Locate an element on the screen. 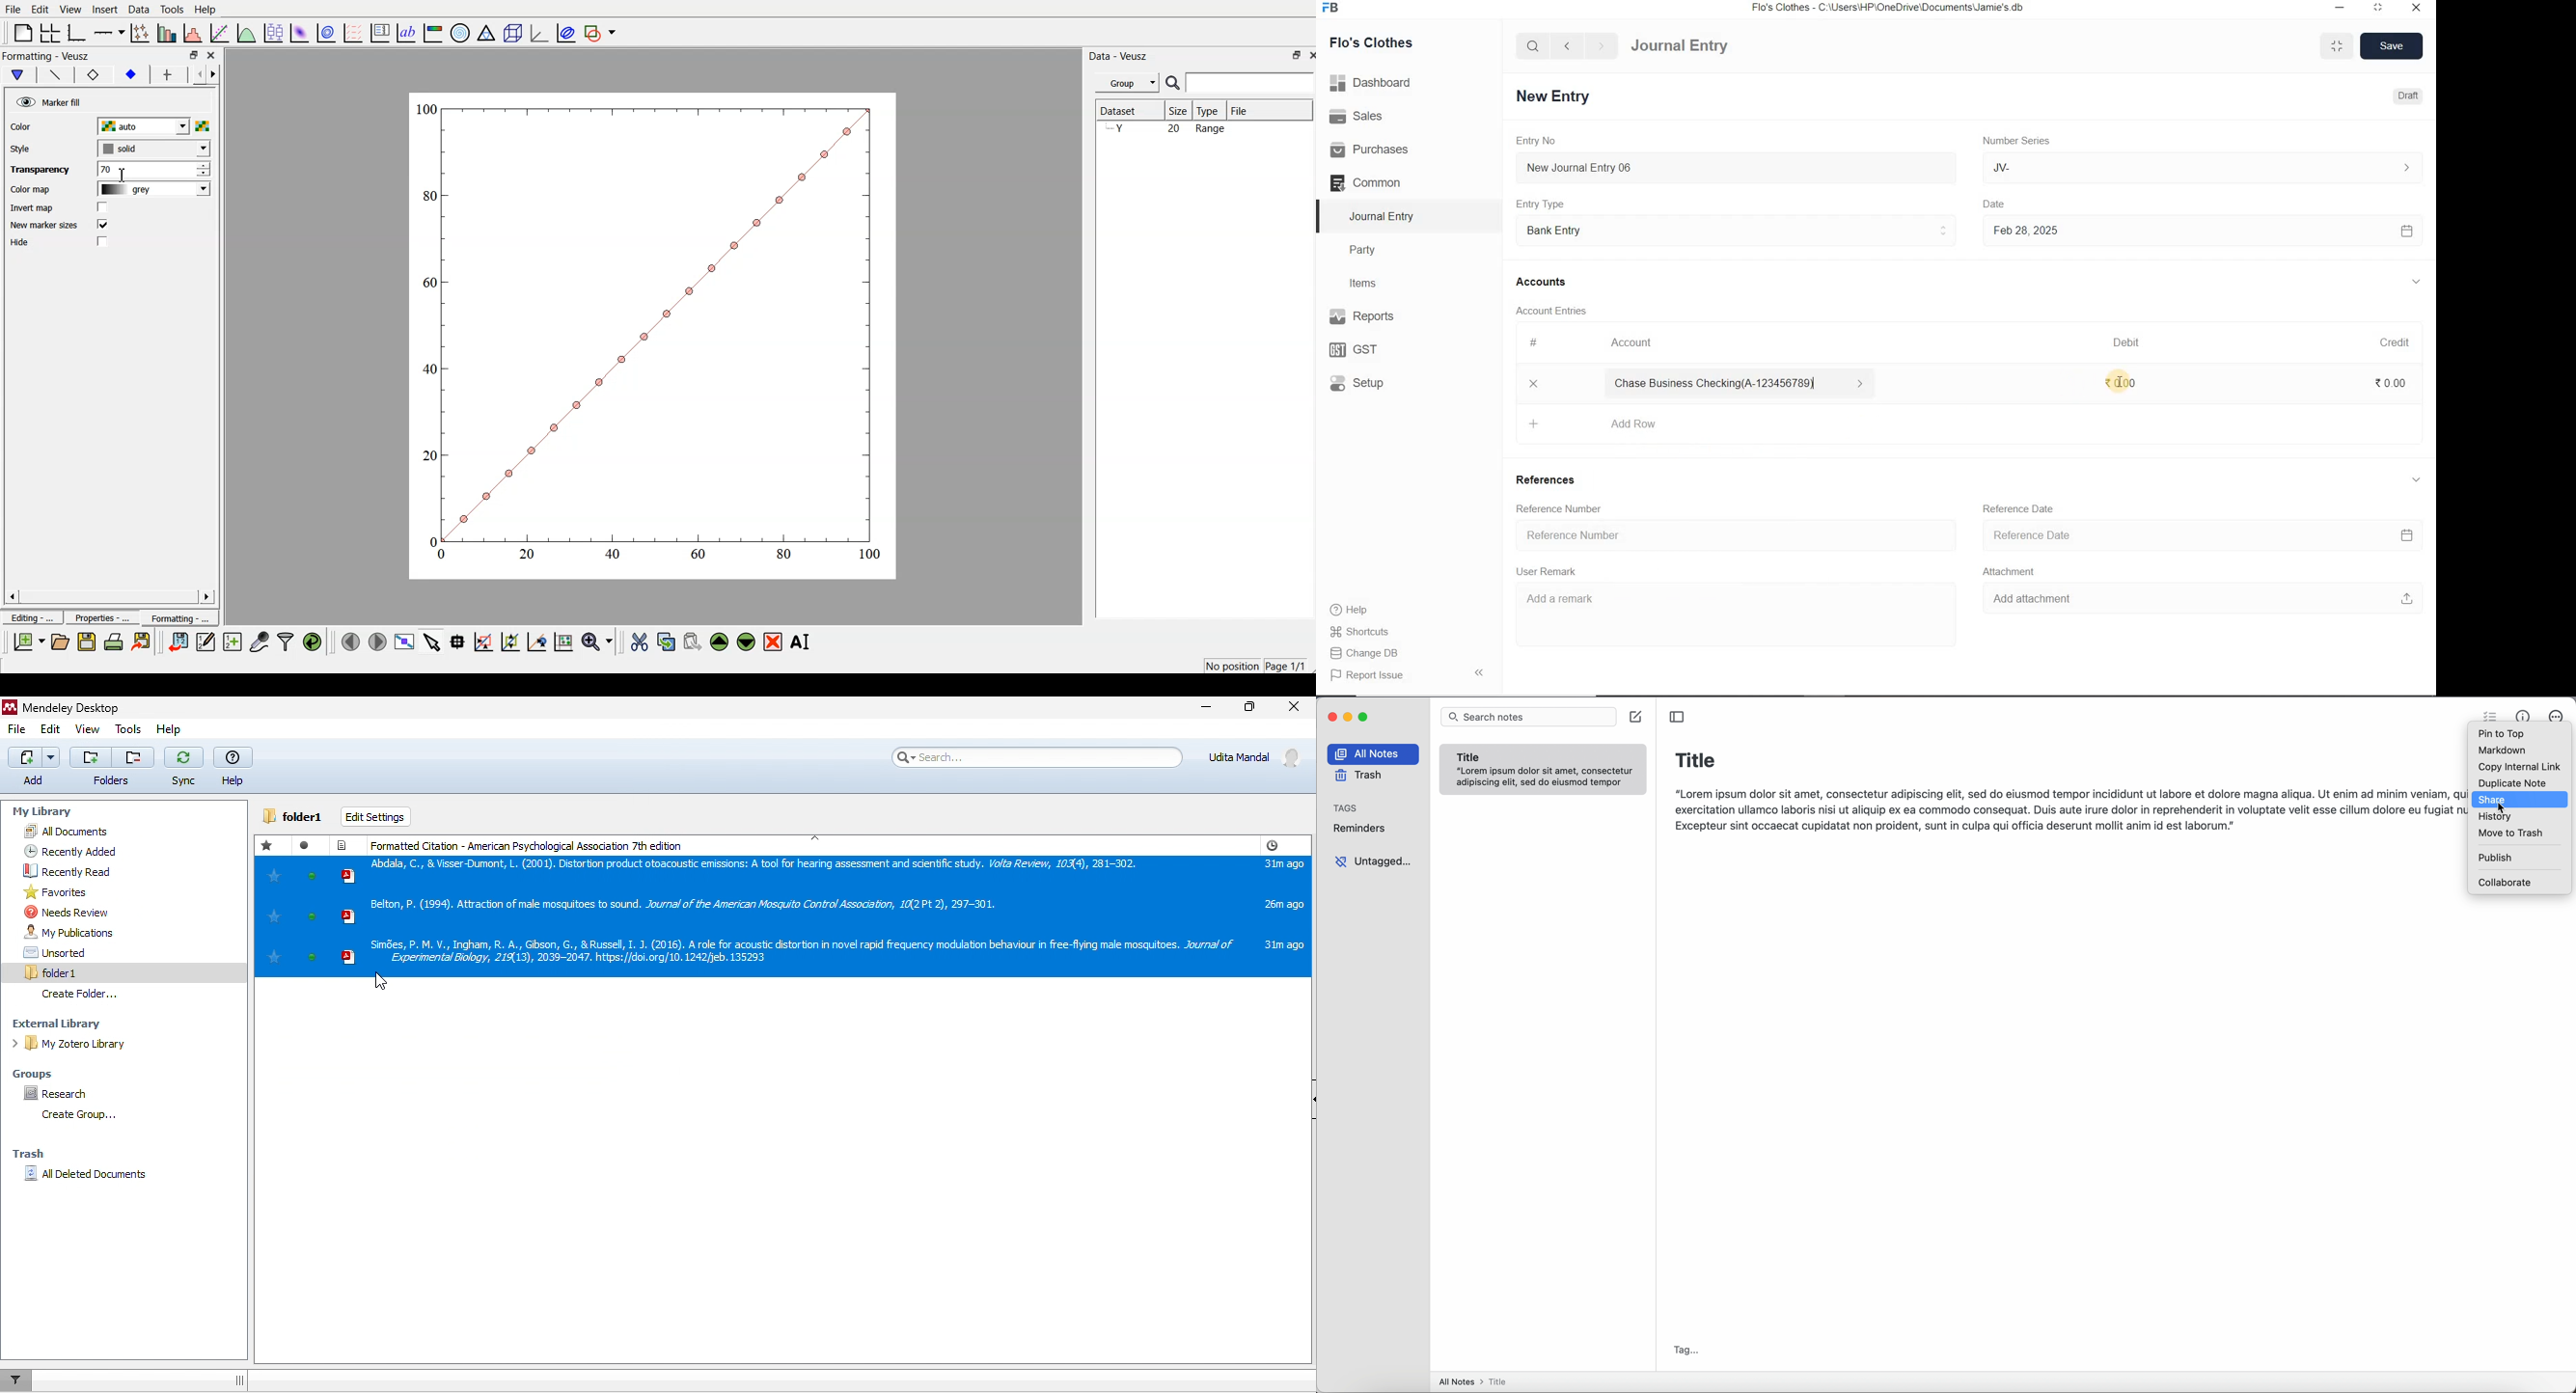  formatted citation APA 7 th is located at coordinates (533, 843).